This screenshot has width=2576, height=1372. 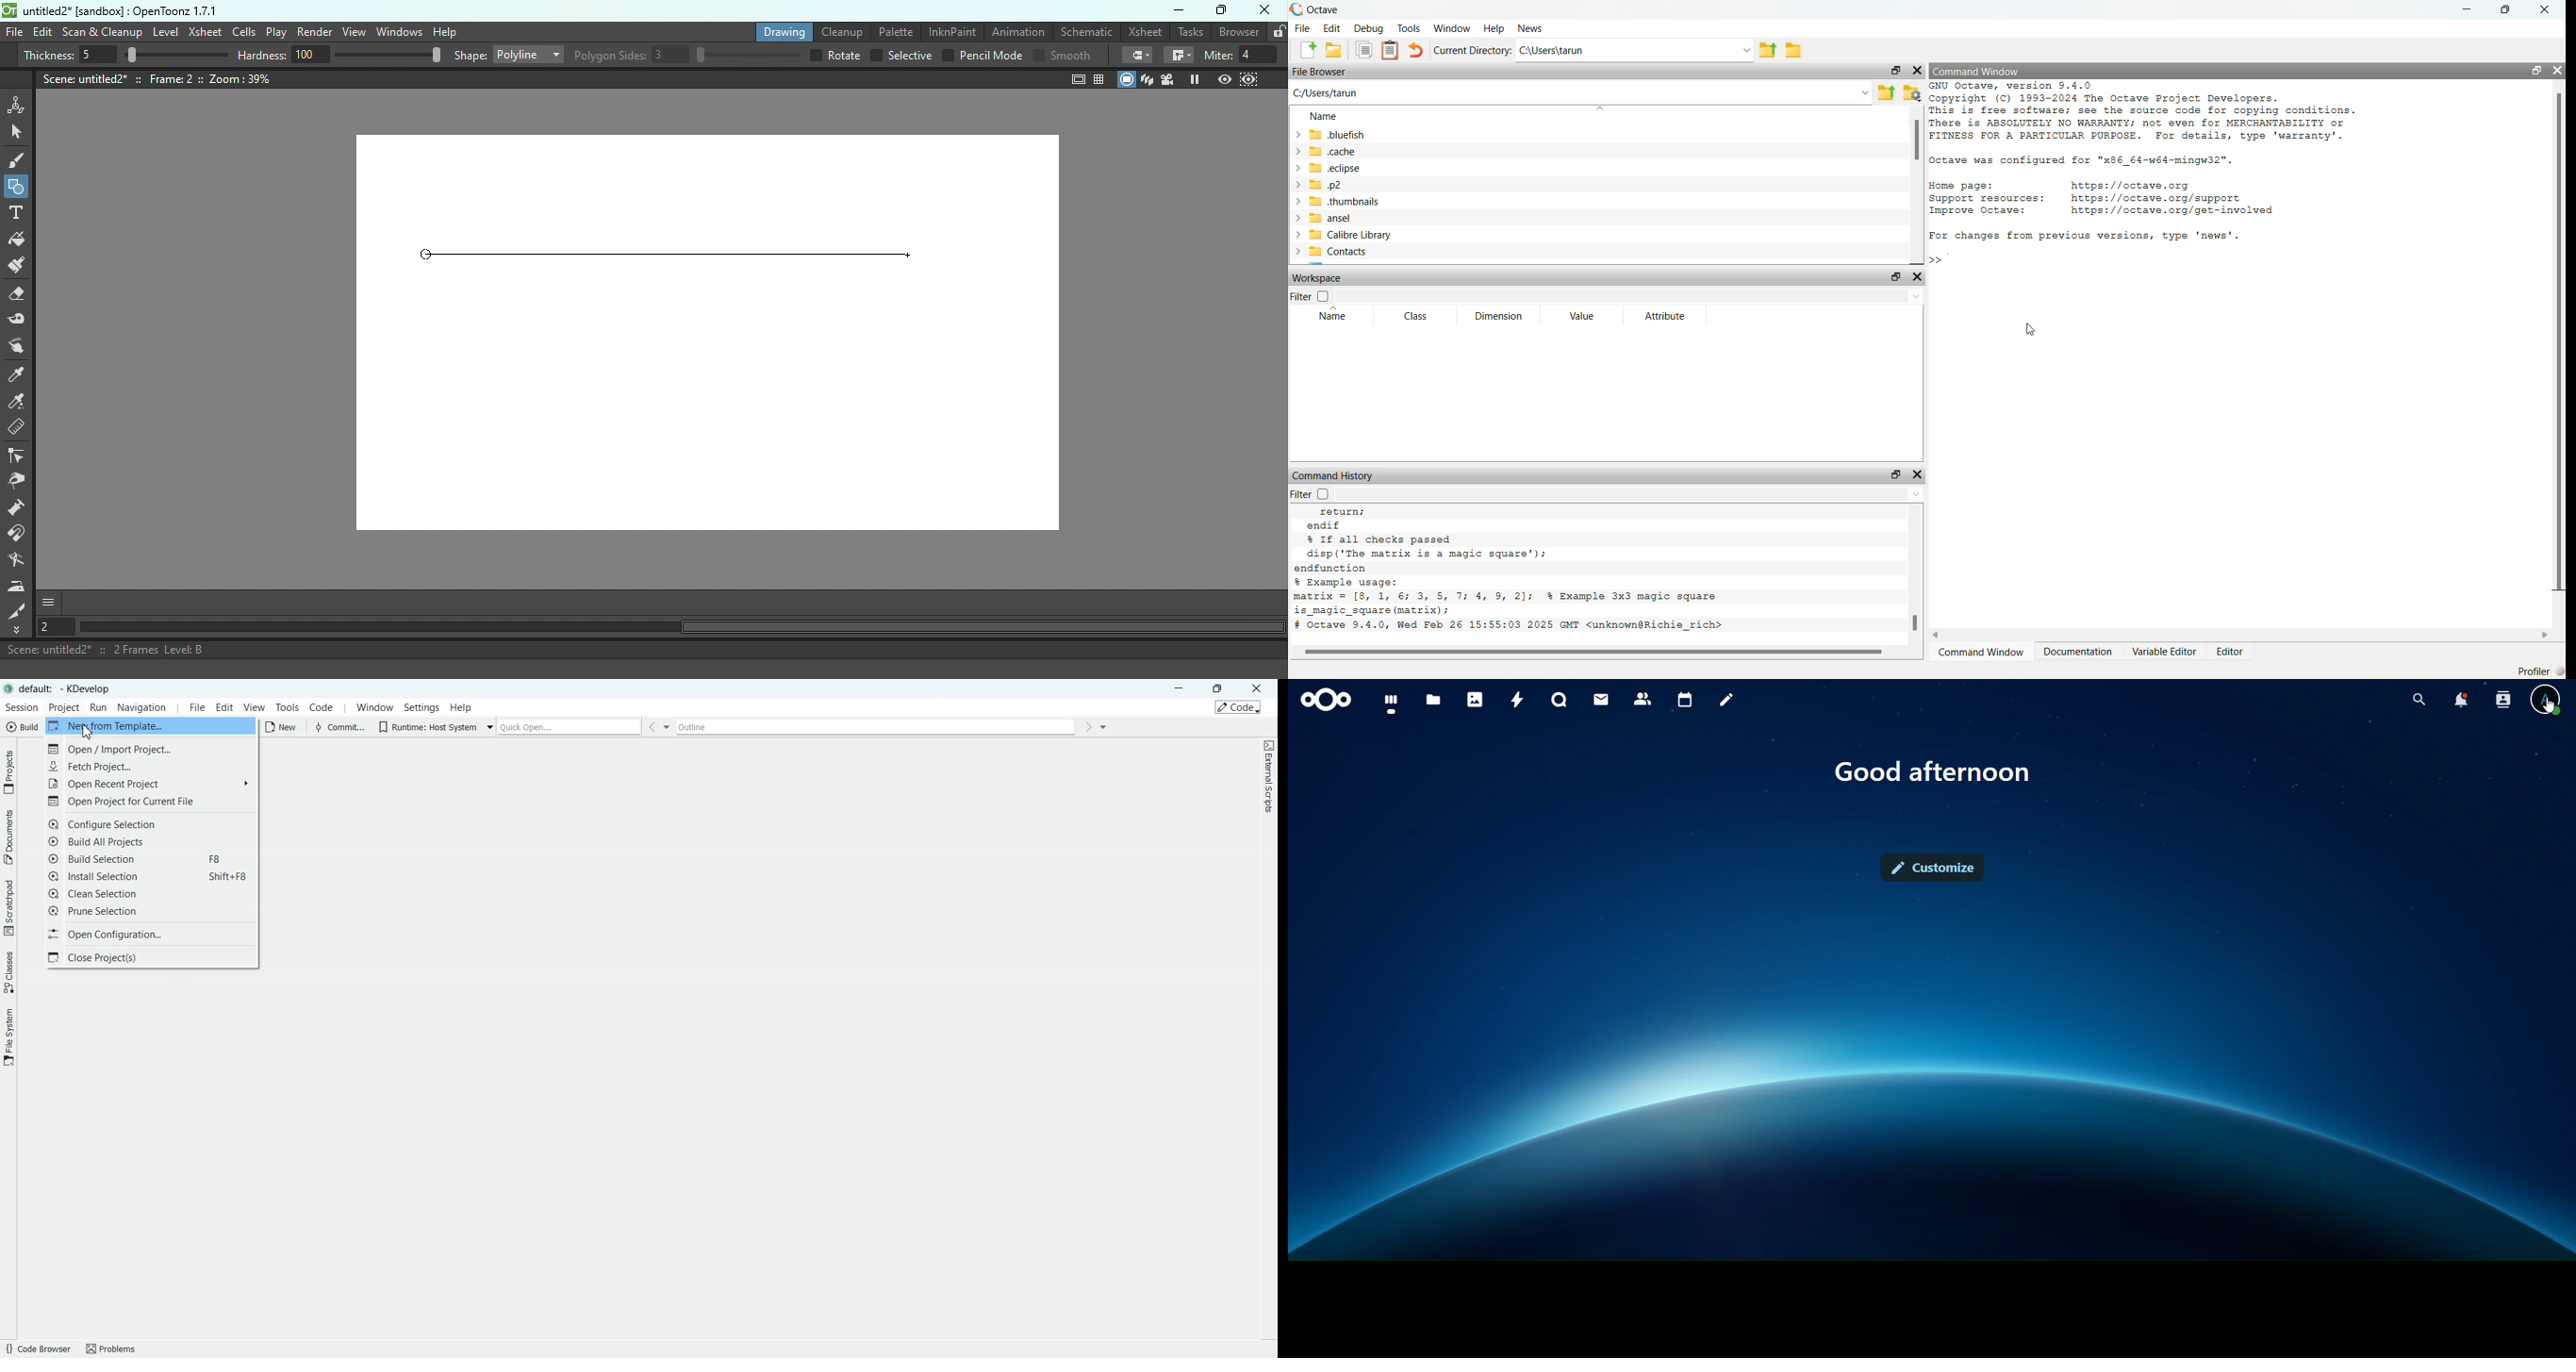 What do you see at coordinates (20, 630) in the screenshot?
I see `More tools` at bounding box center [20, 630].